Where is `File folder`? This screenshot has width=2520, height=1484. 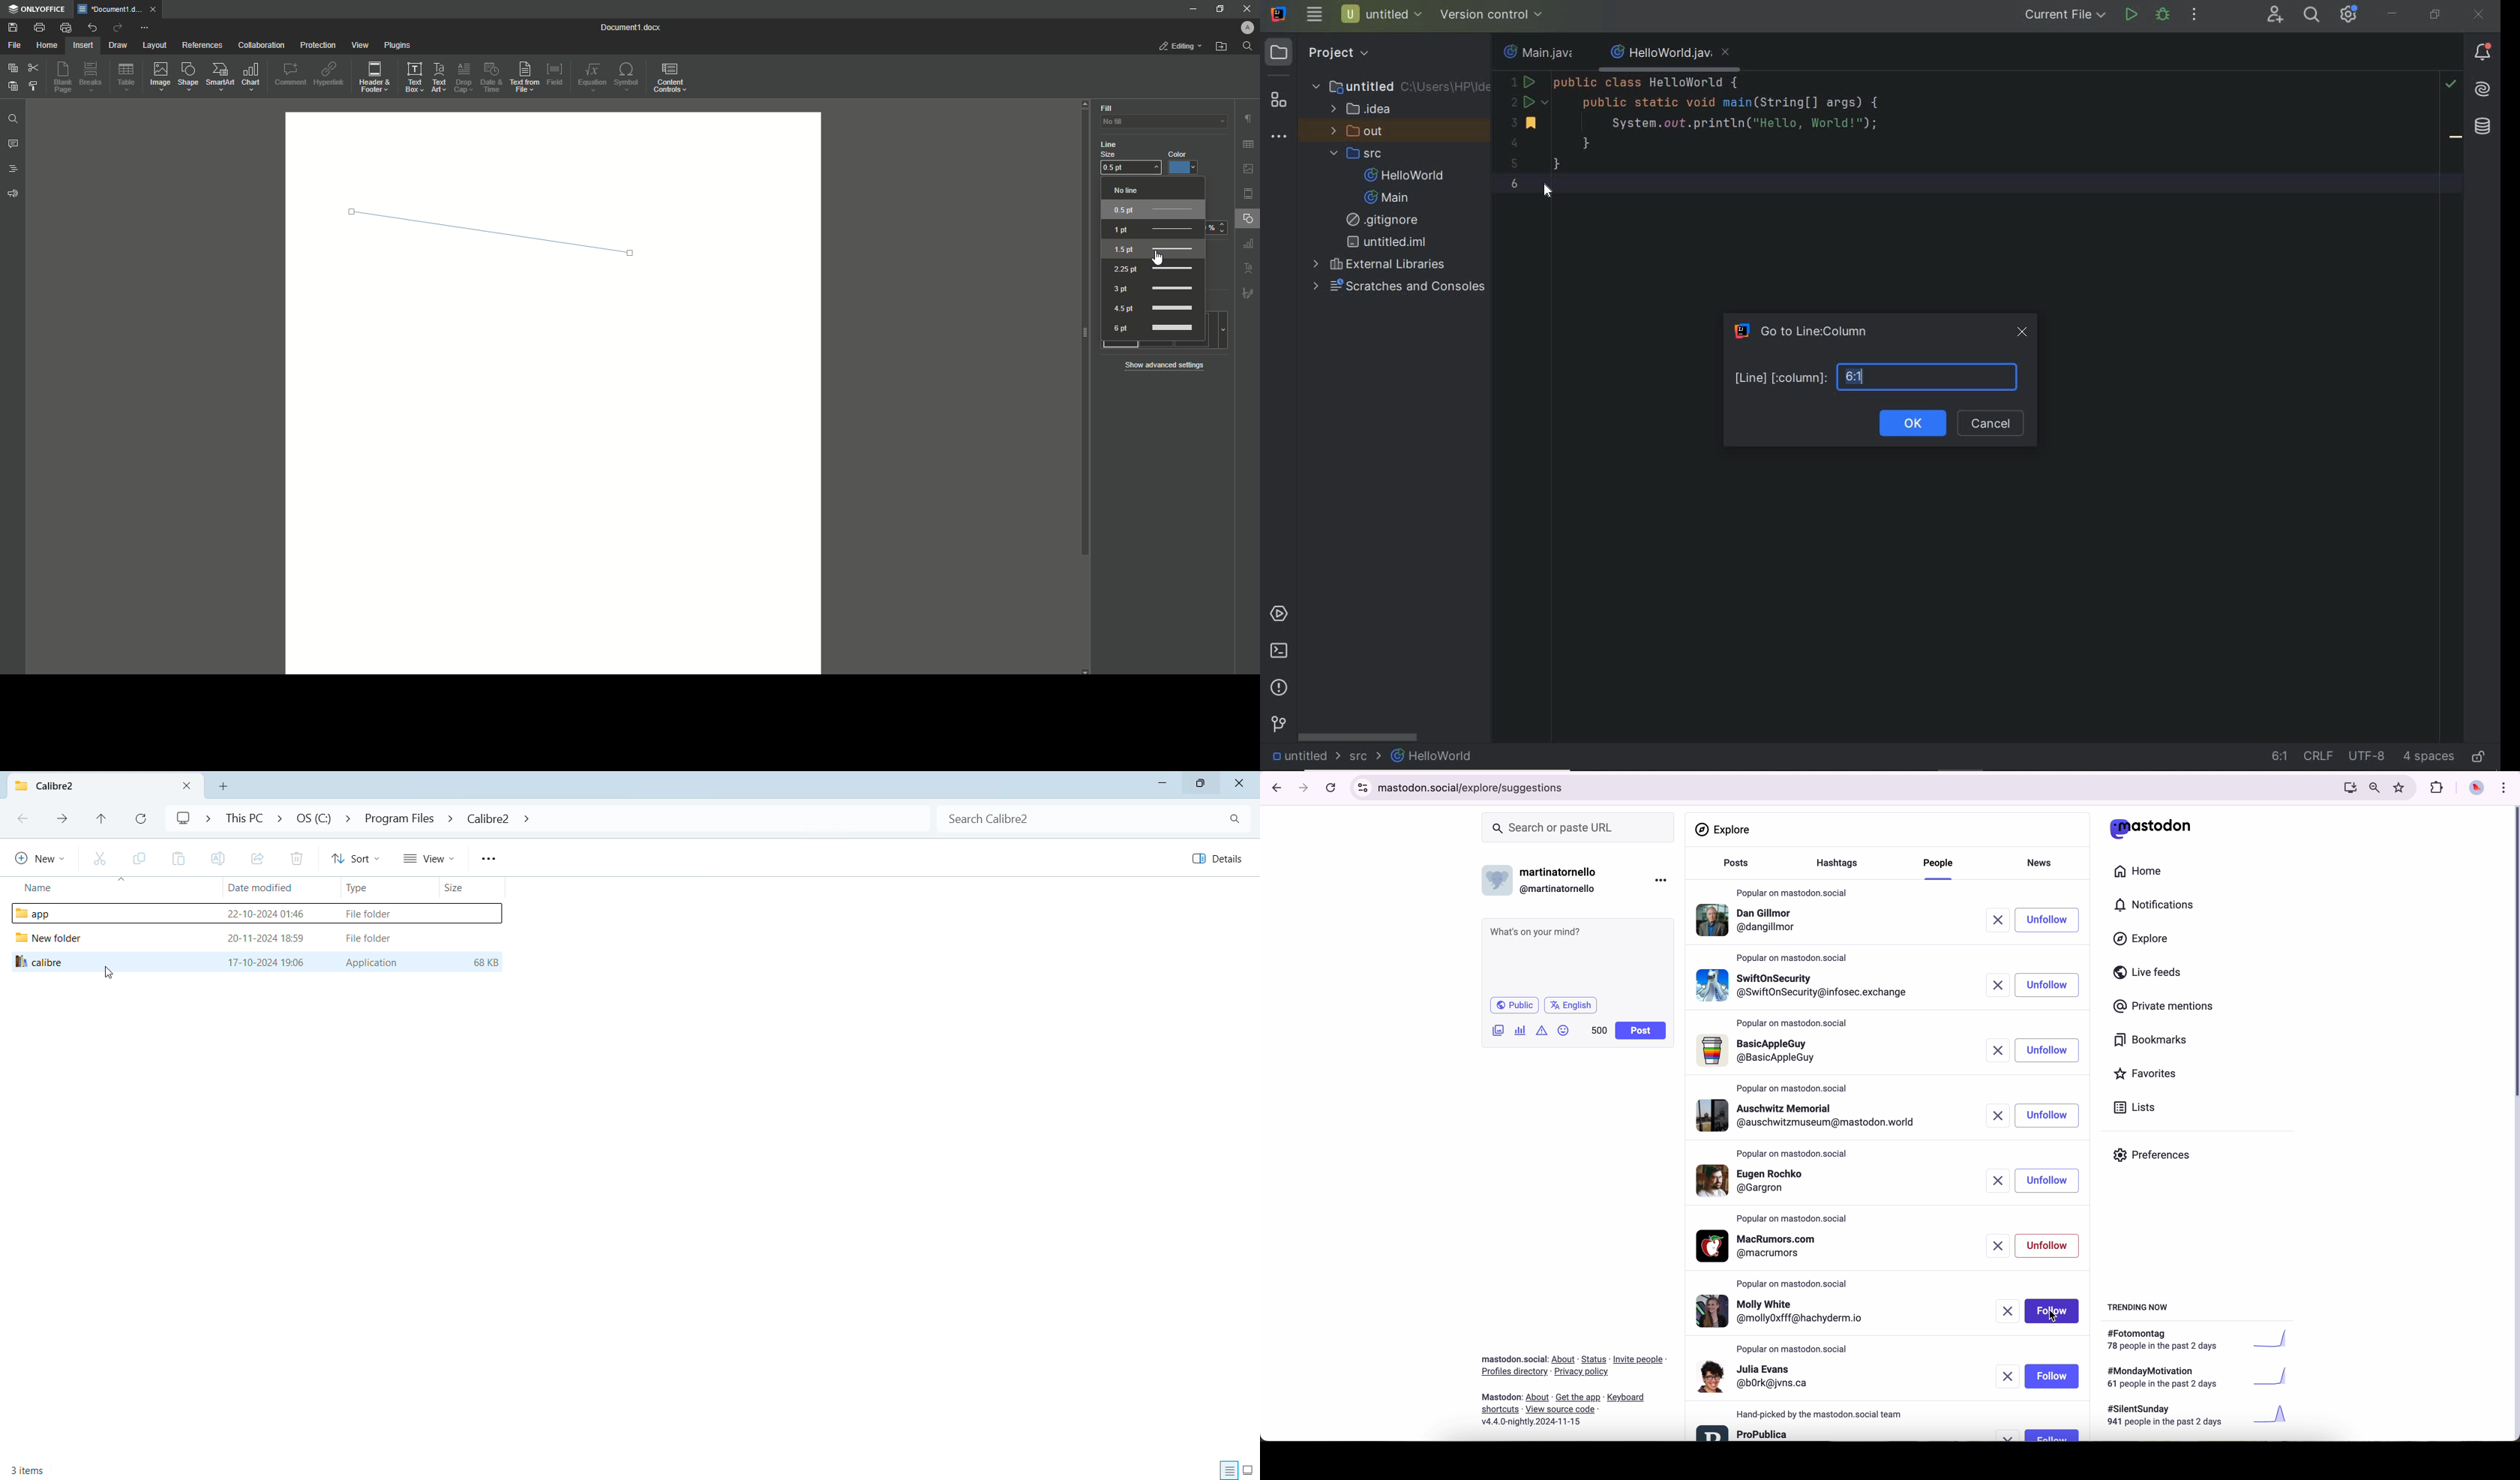
File folder is located at coordinates (368, 938).